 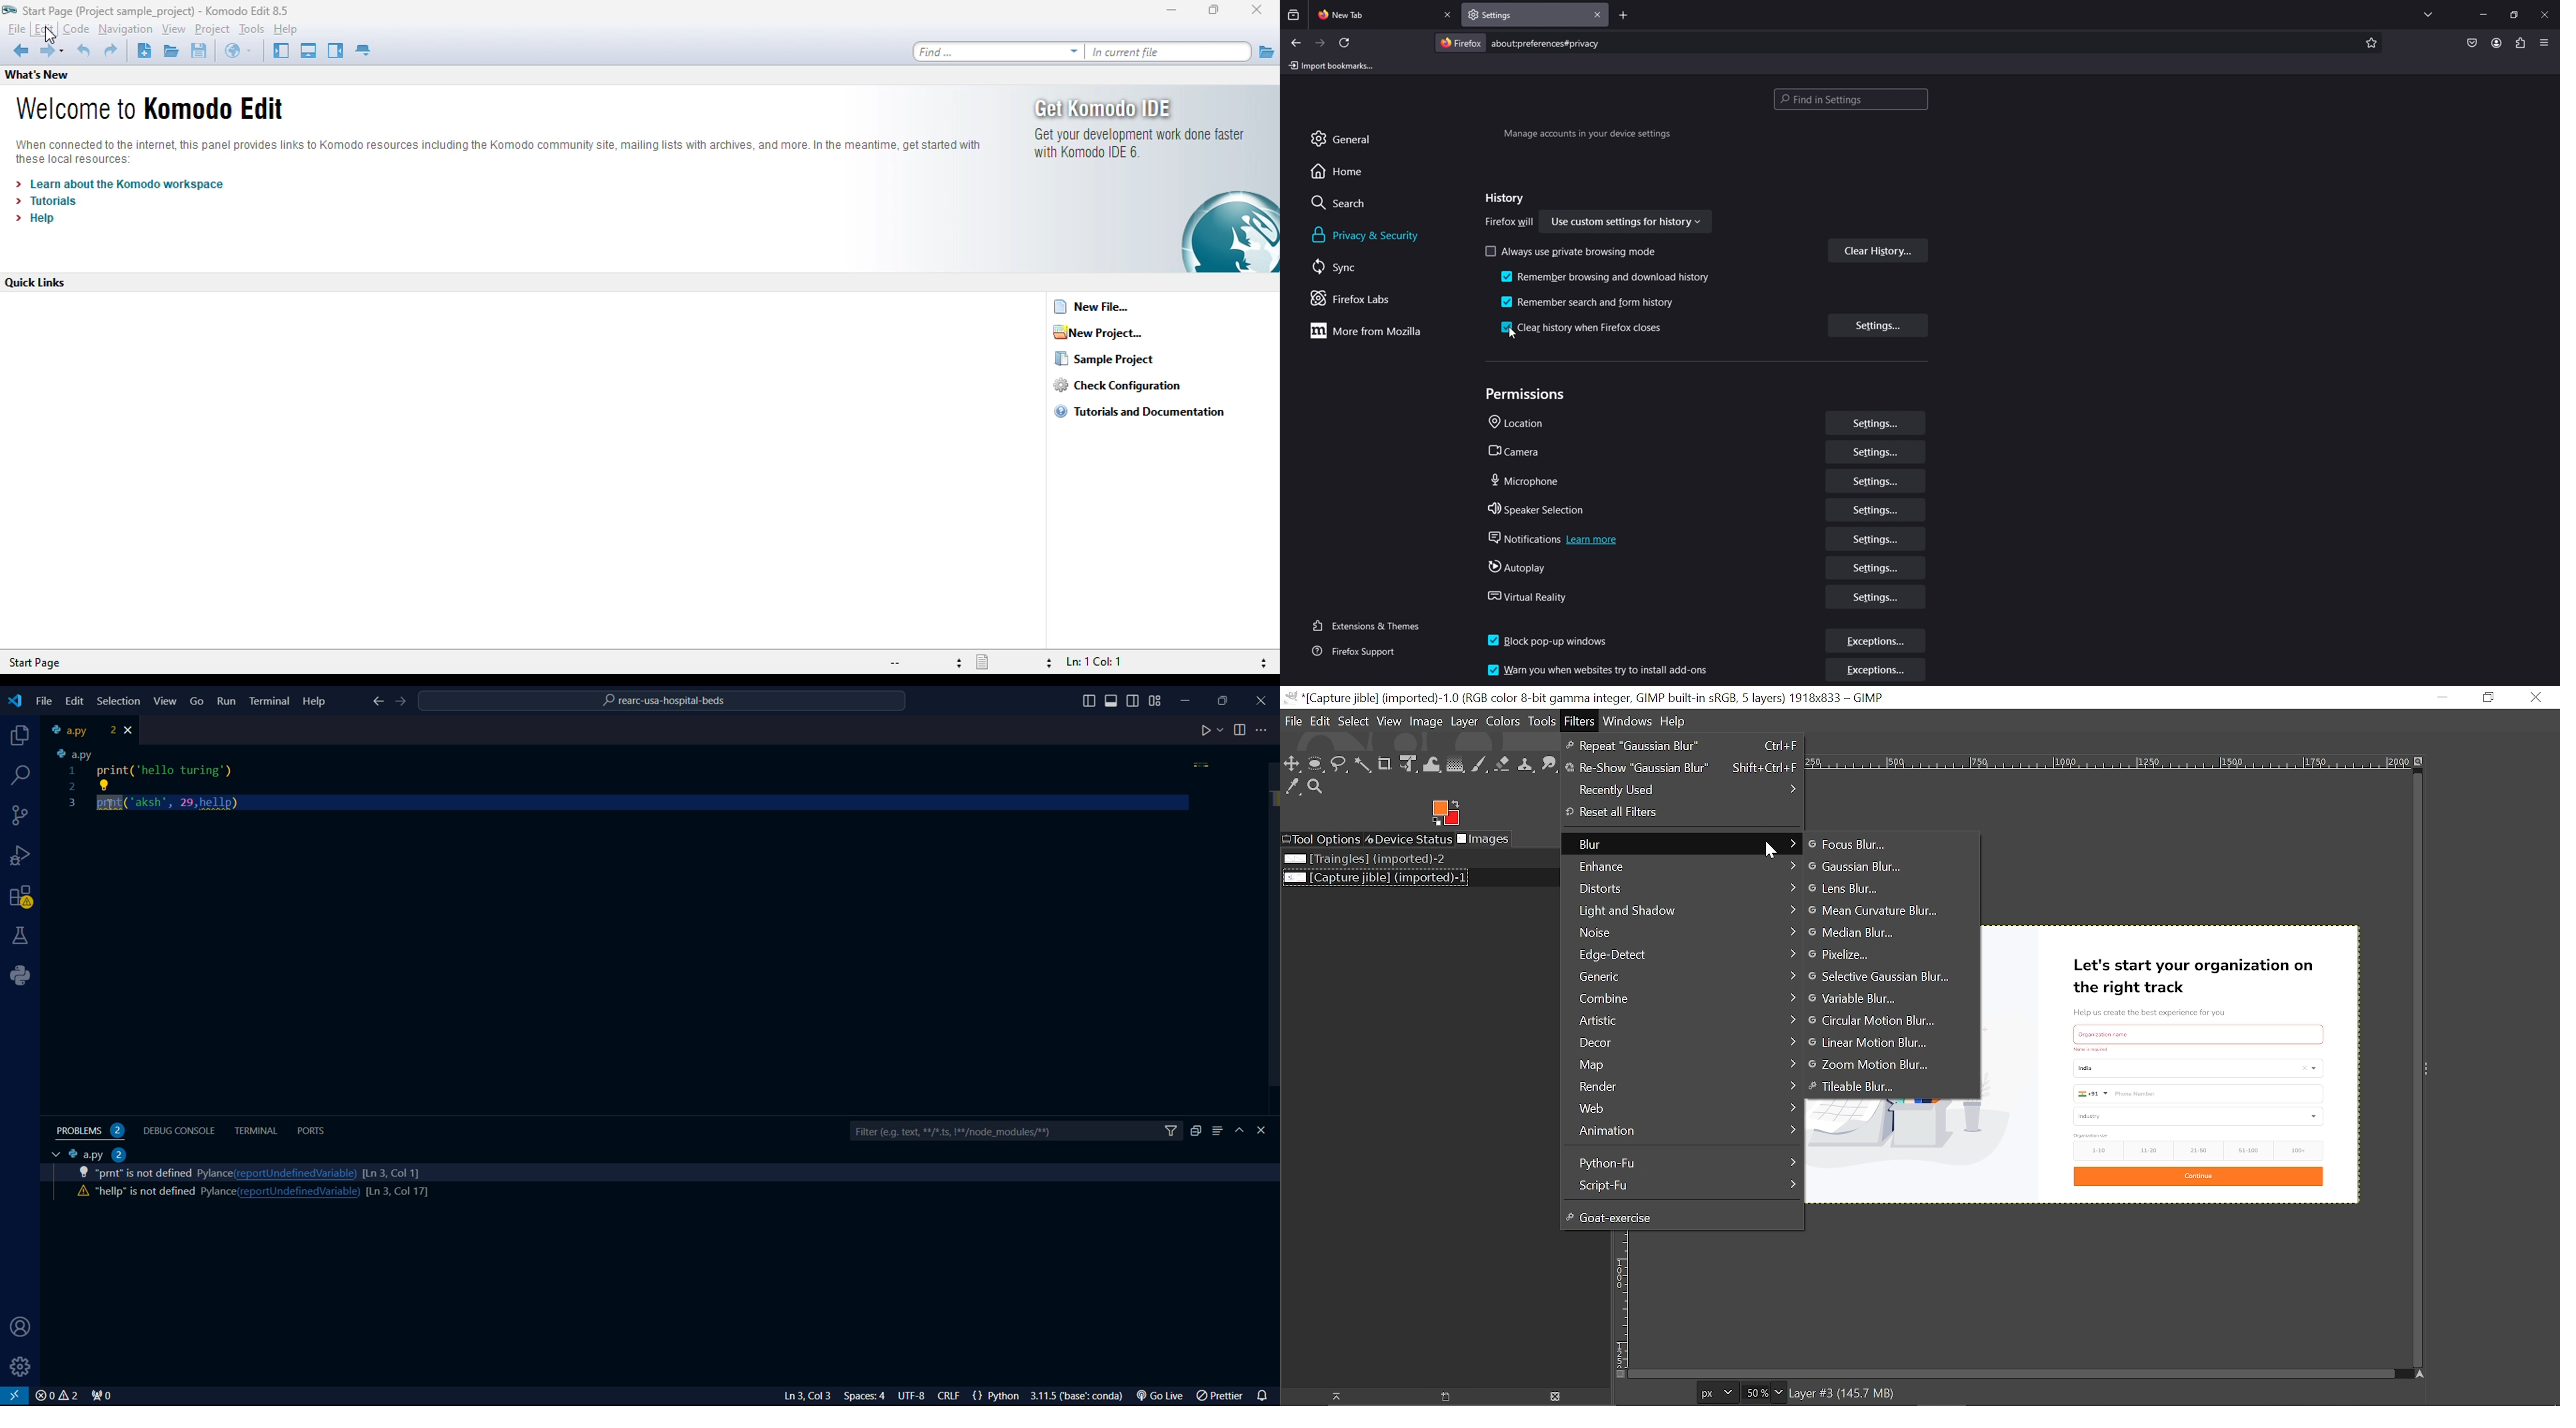 What do you see at coordinates (1479, 764) in the screenshot?
I see `Paintbrush tool` at bounding box center [1479, 764].